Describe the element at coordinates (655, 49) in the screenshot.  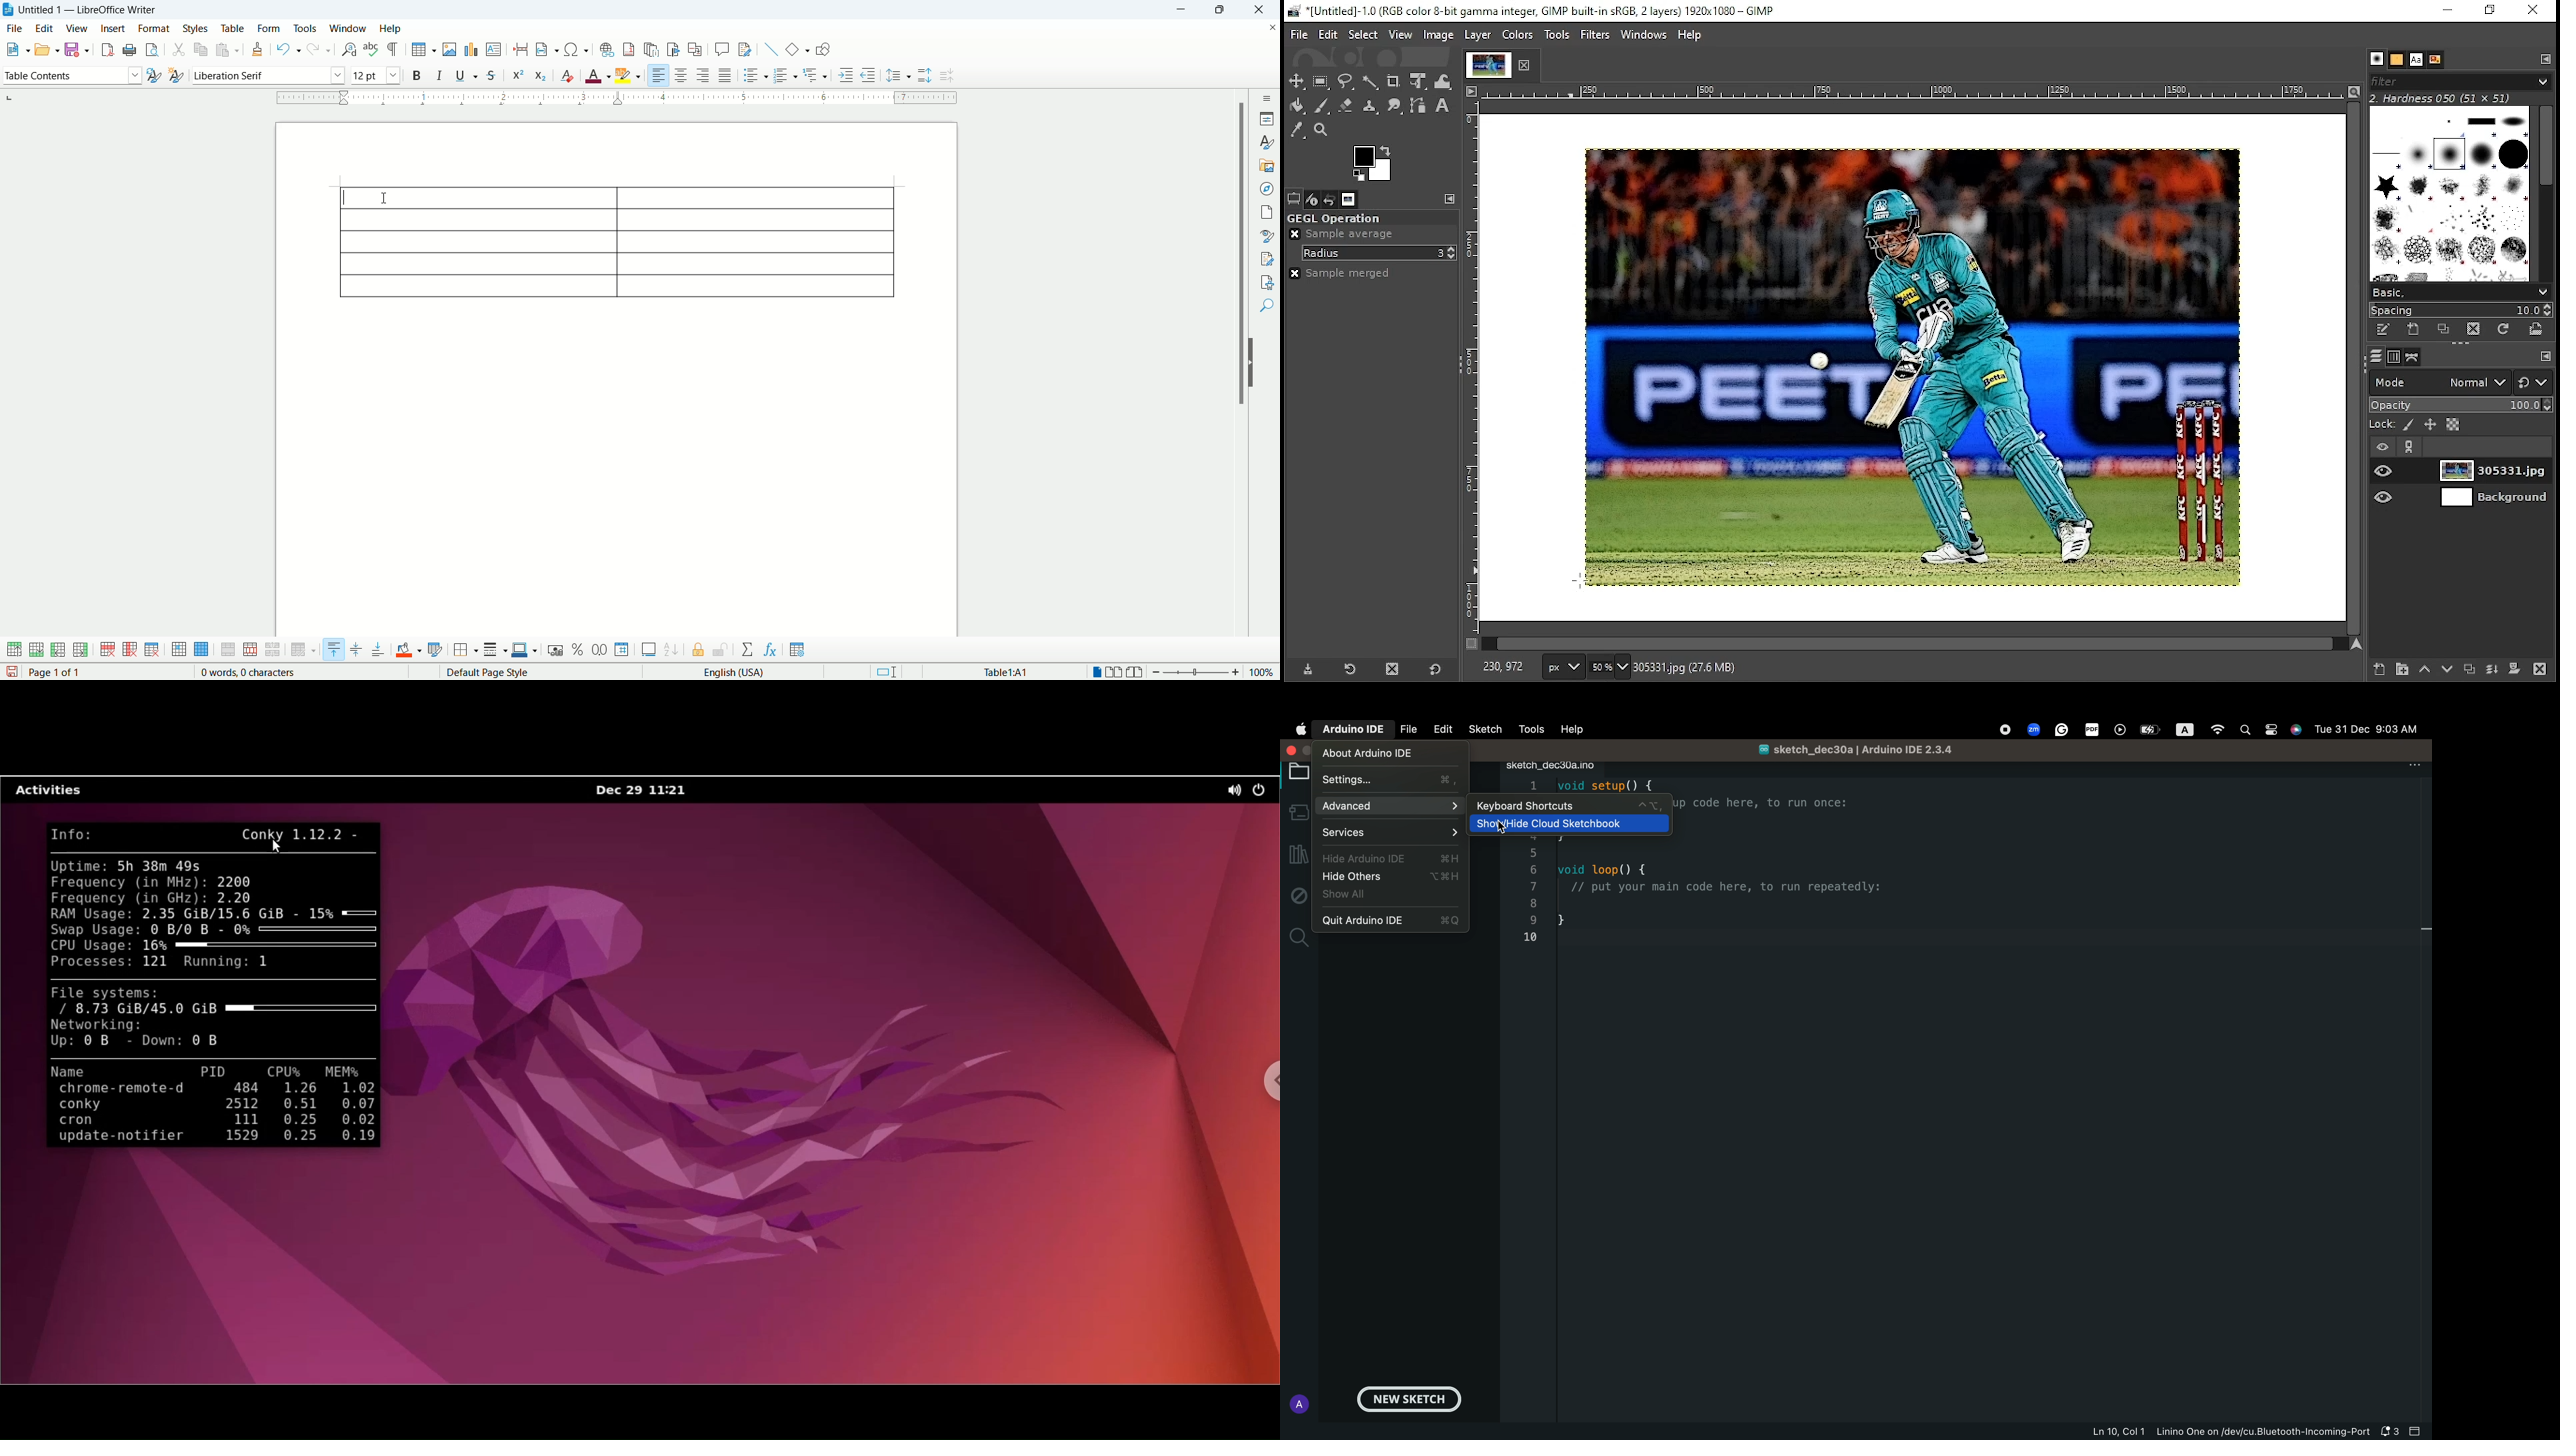
I see `insert endnote` at that location.